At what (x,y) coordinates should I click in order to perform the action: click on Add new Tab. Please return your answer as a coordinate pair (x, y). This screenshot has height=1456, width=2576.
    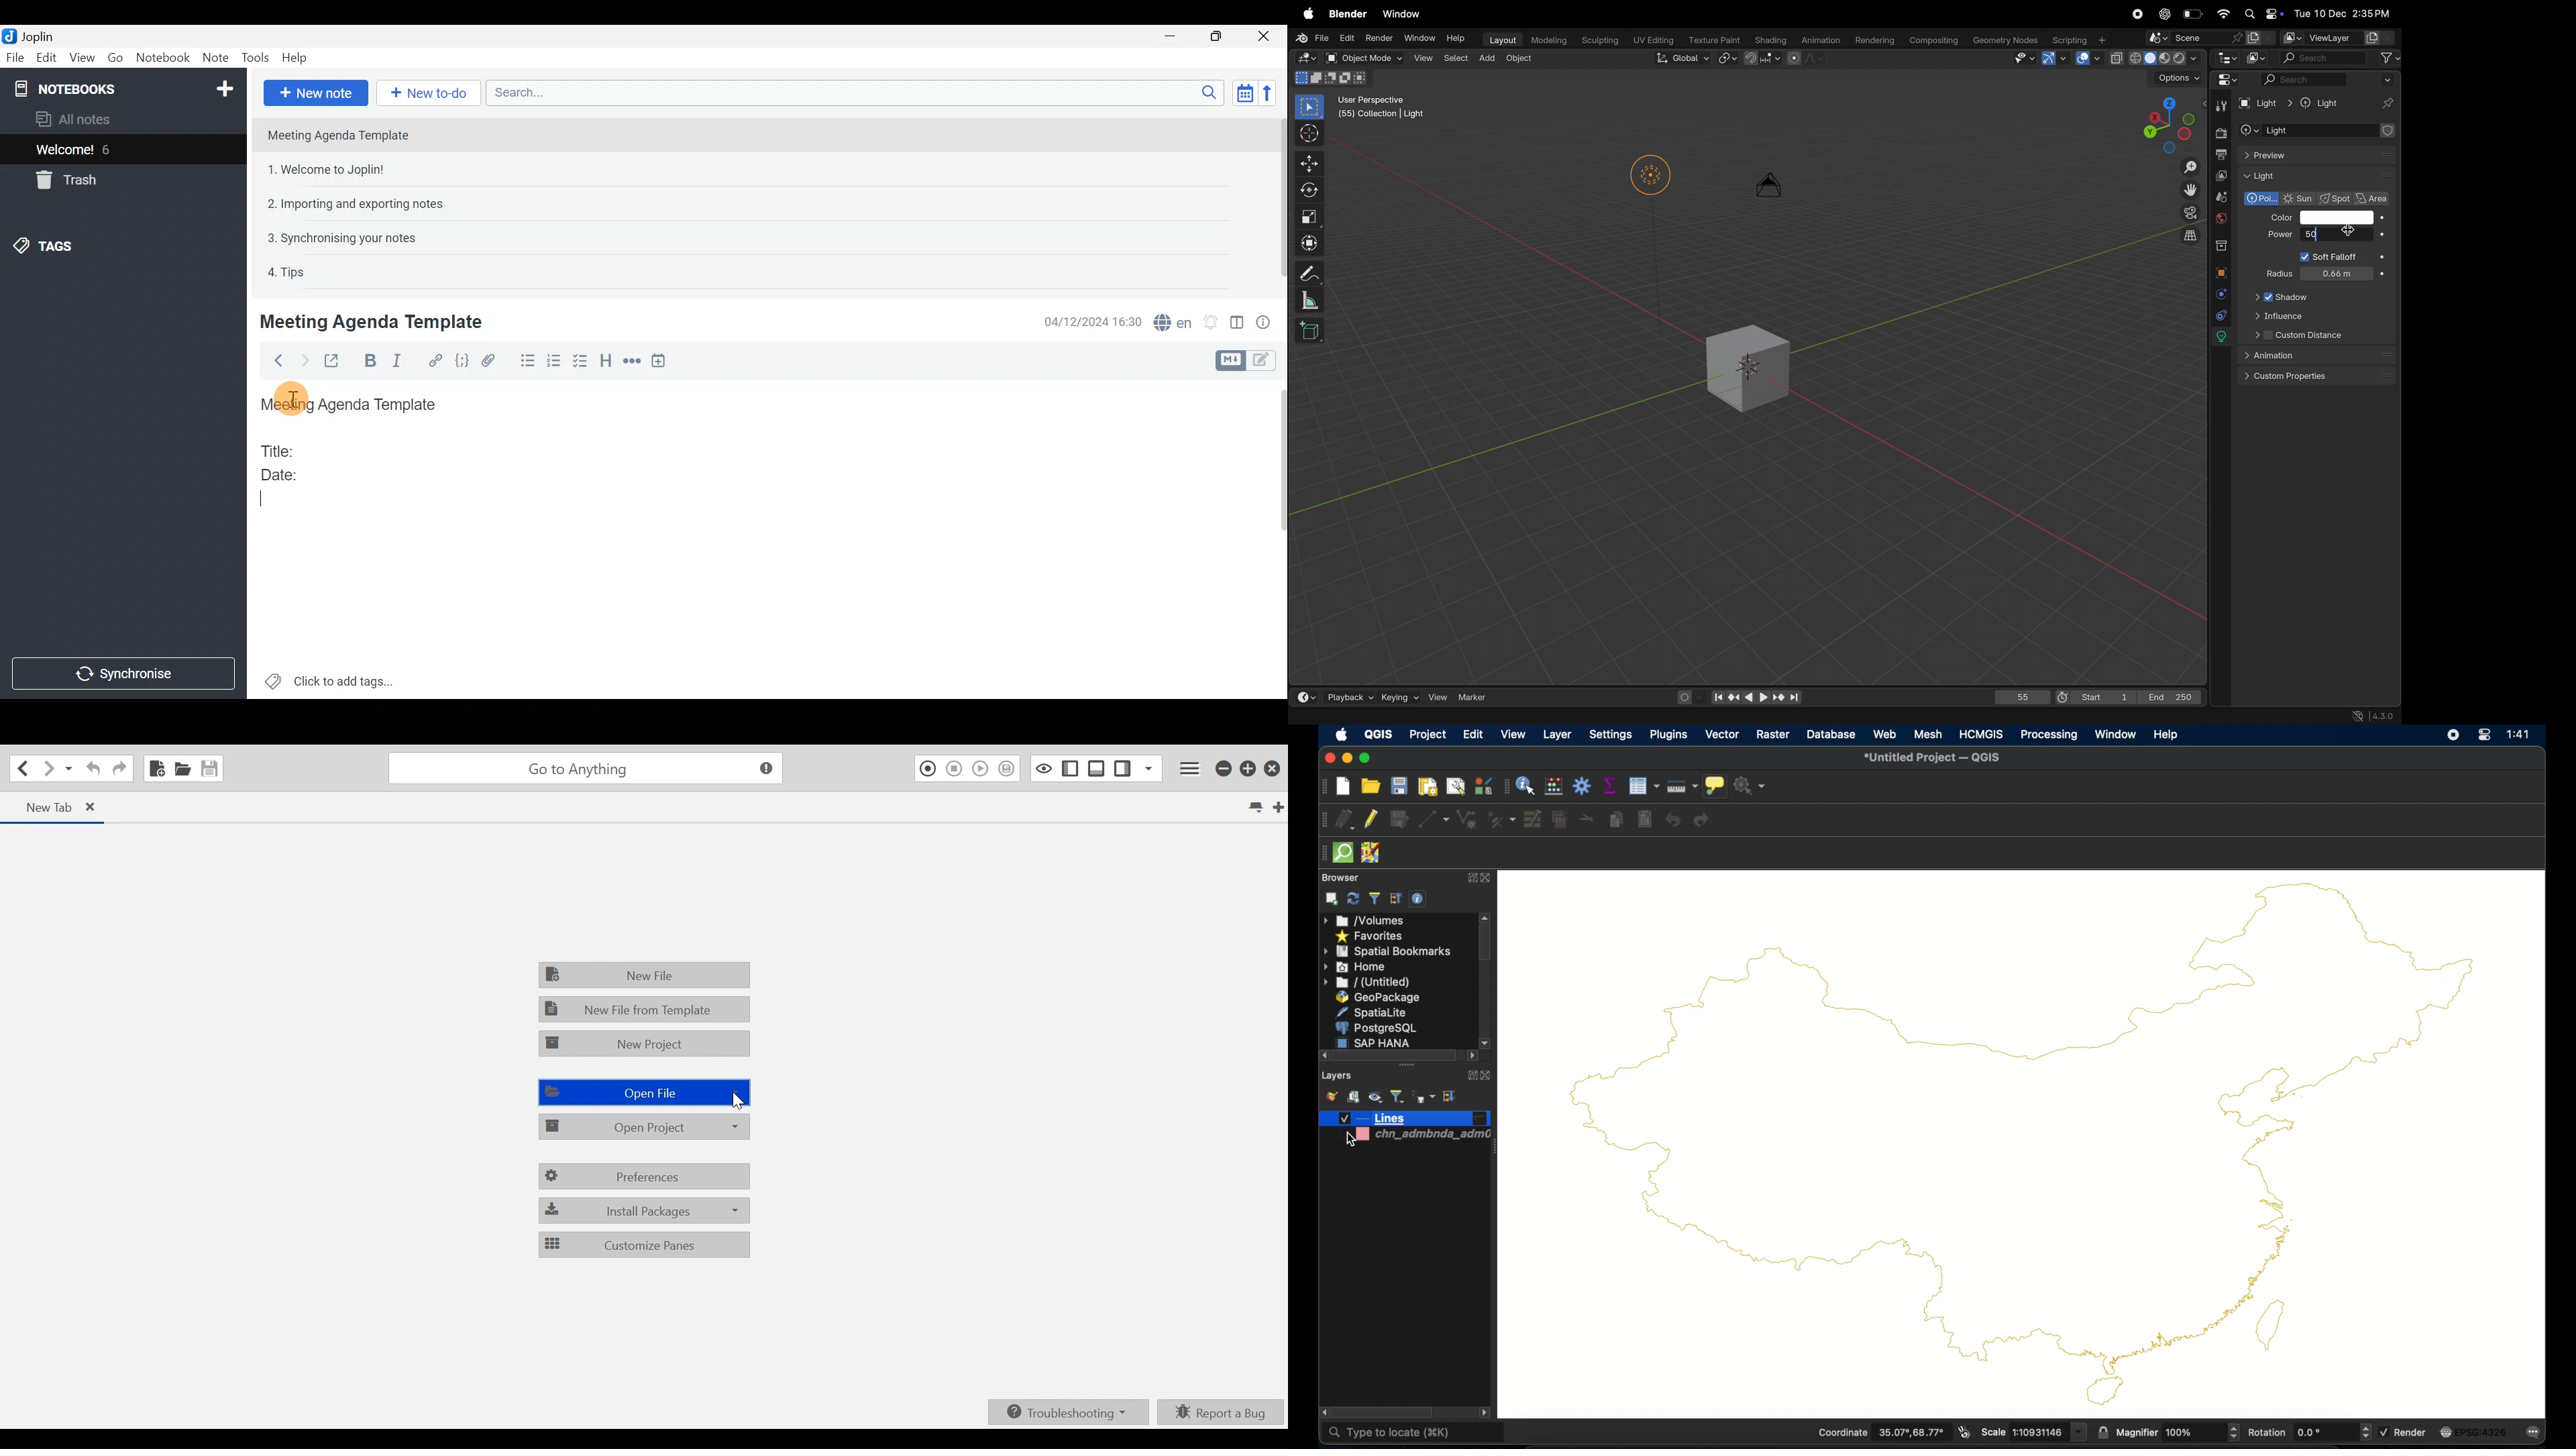
    Looking at the image, I should click on (1280, 807).